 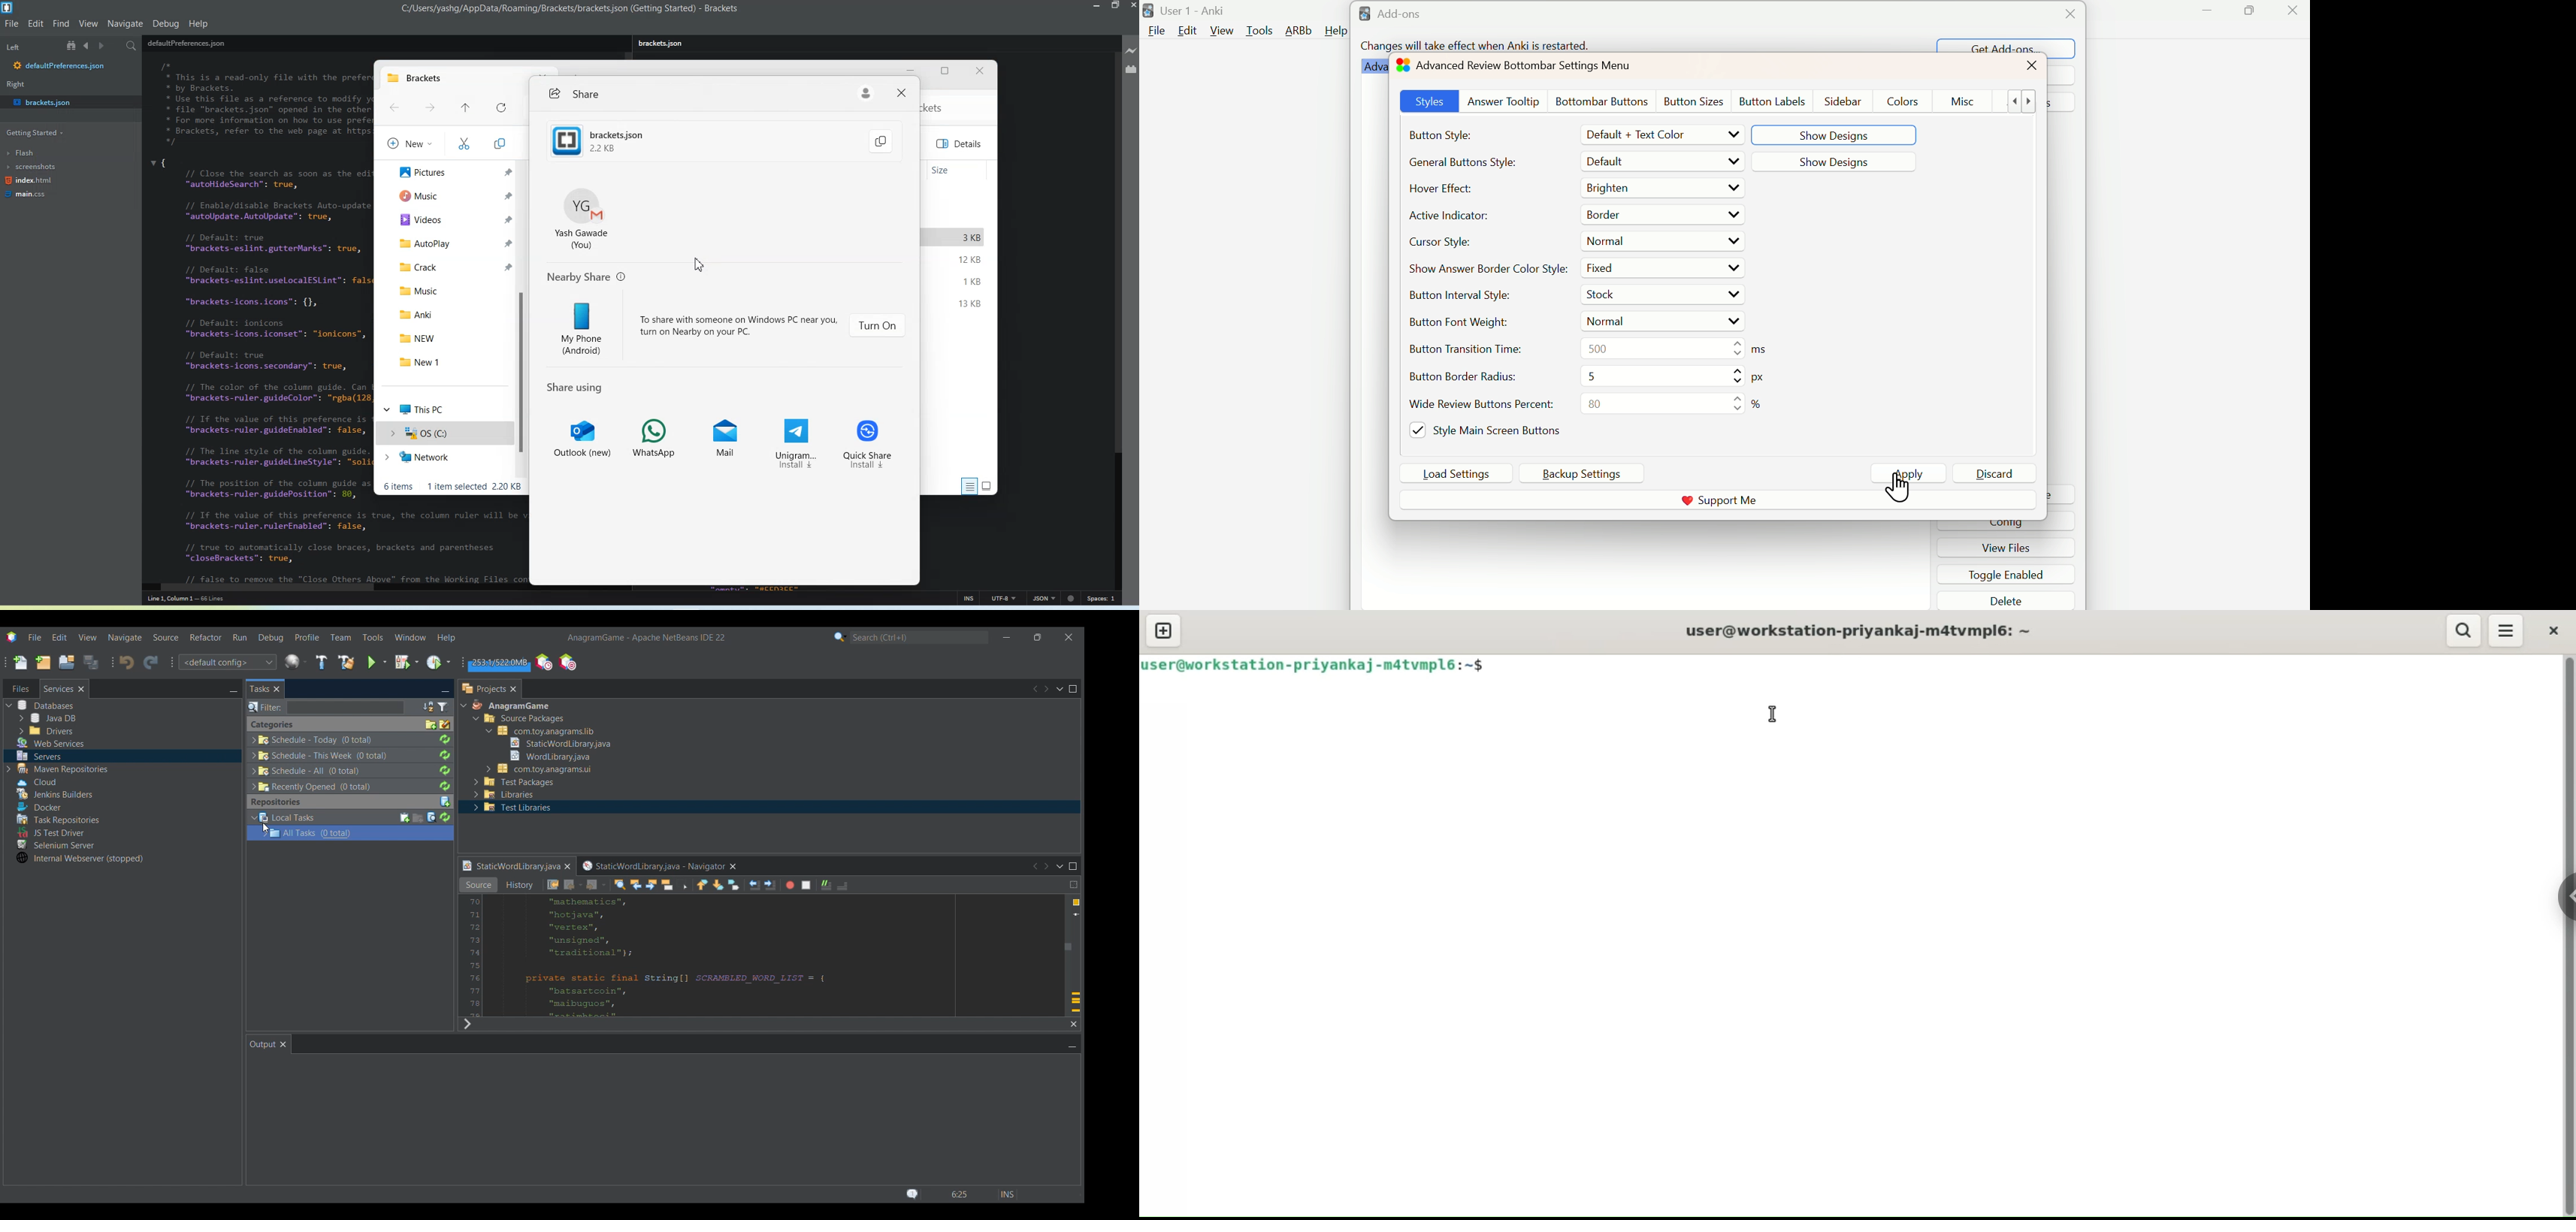 I want to click on Stock, so click(x=1604, y=293).